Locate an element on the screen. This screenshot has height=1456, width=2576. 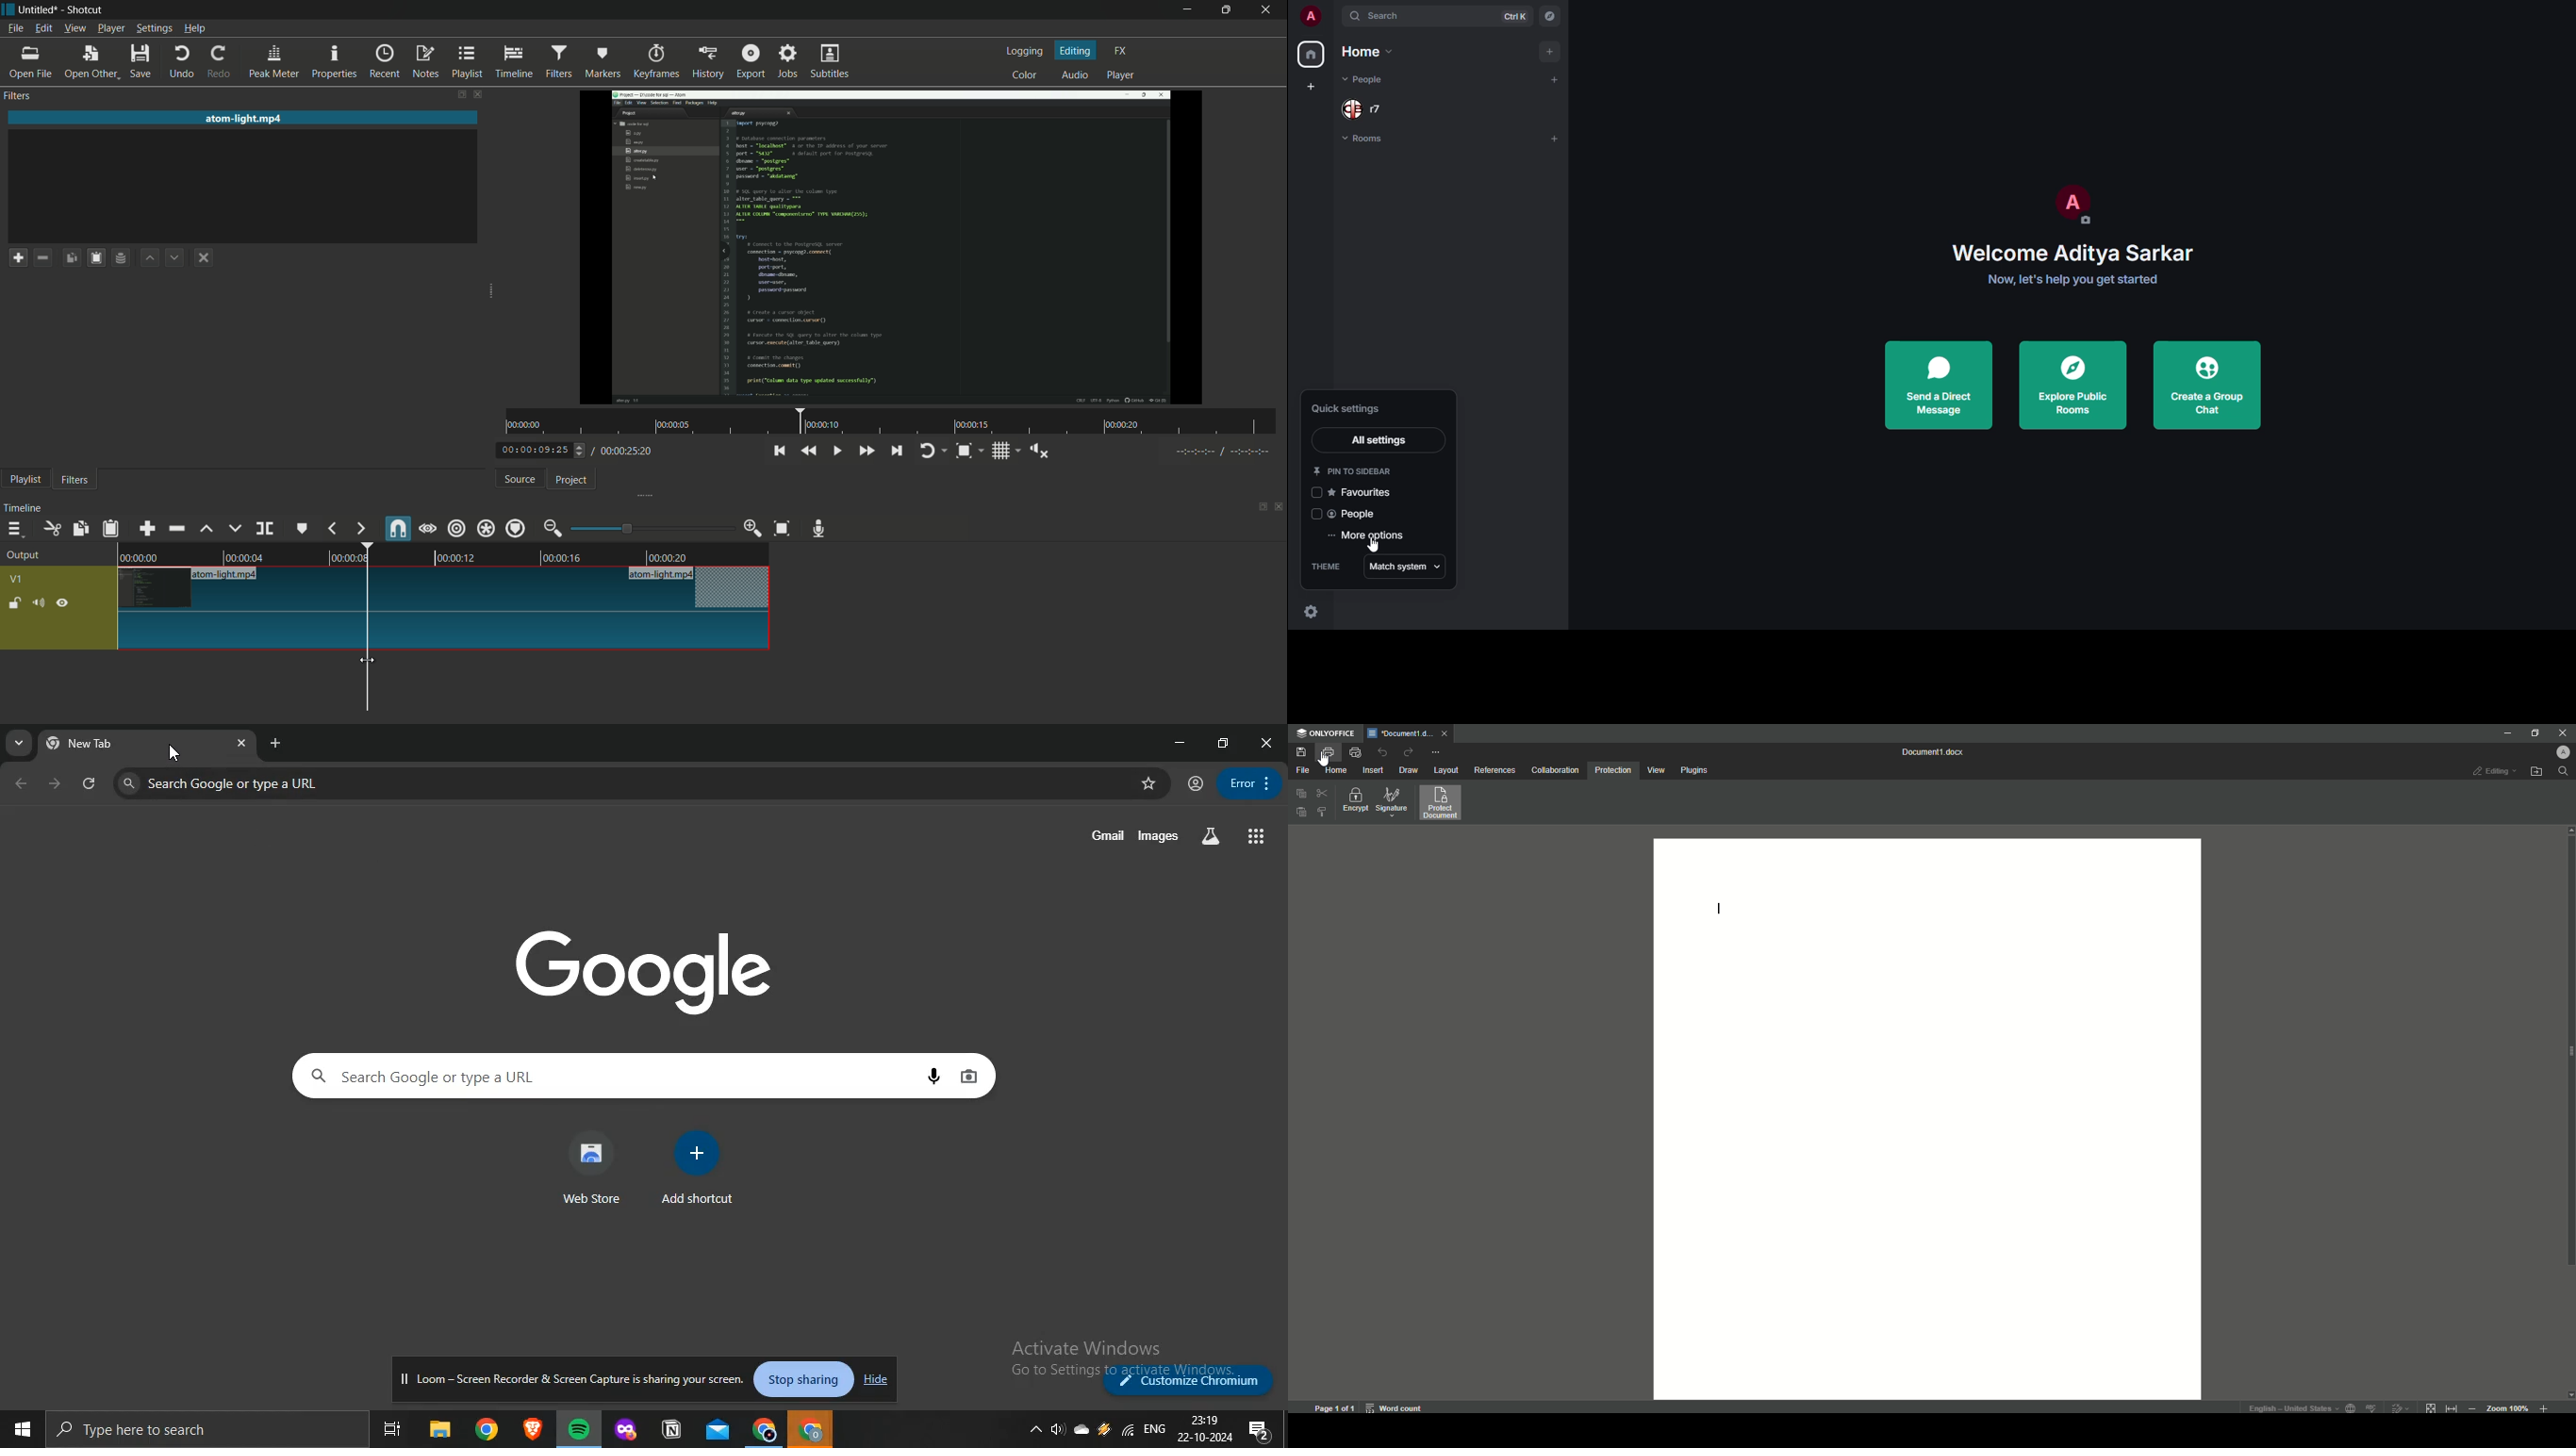
filters is located at coordinates (561, 62).